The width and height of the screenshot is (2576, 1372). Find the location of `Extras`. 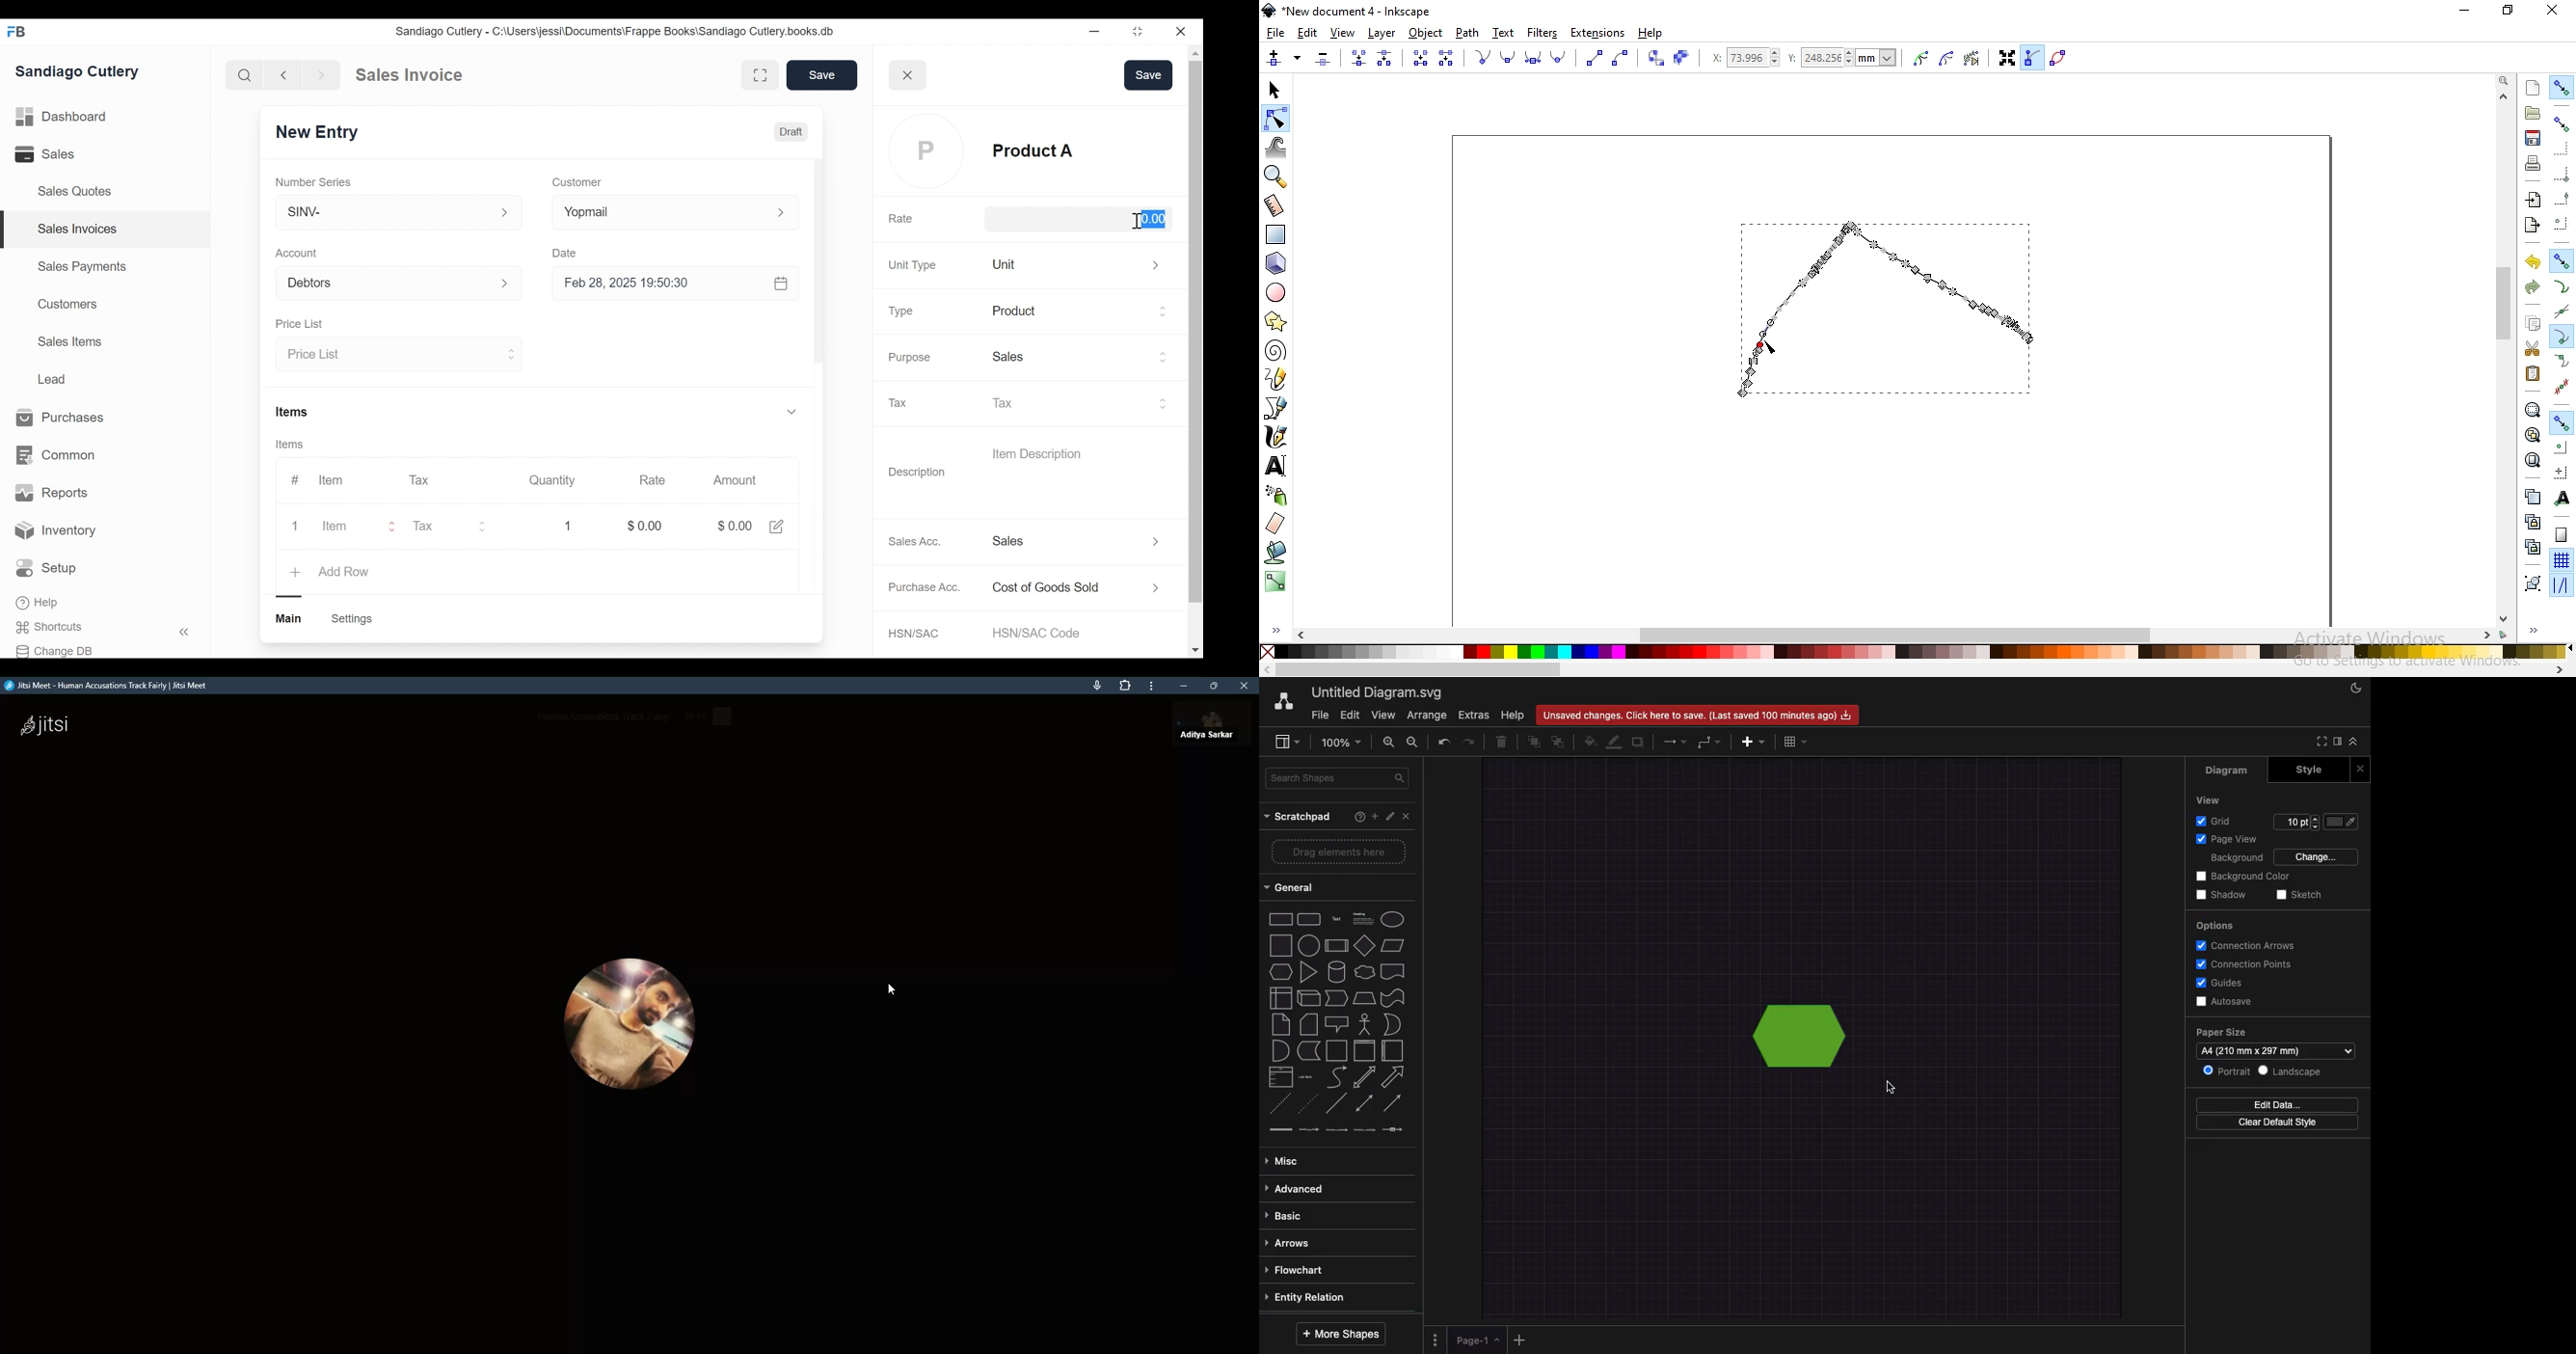

Extras is located at coordinates (1475, 714).